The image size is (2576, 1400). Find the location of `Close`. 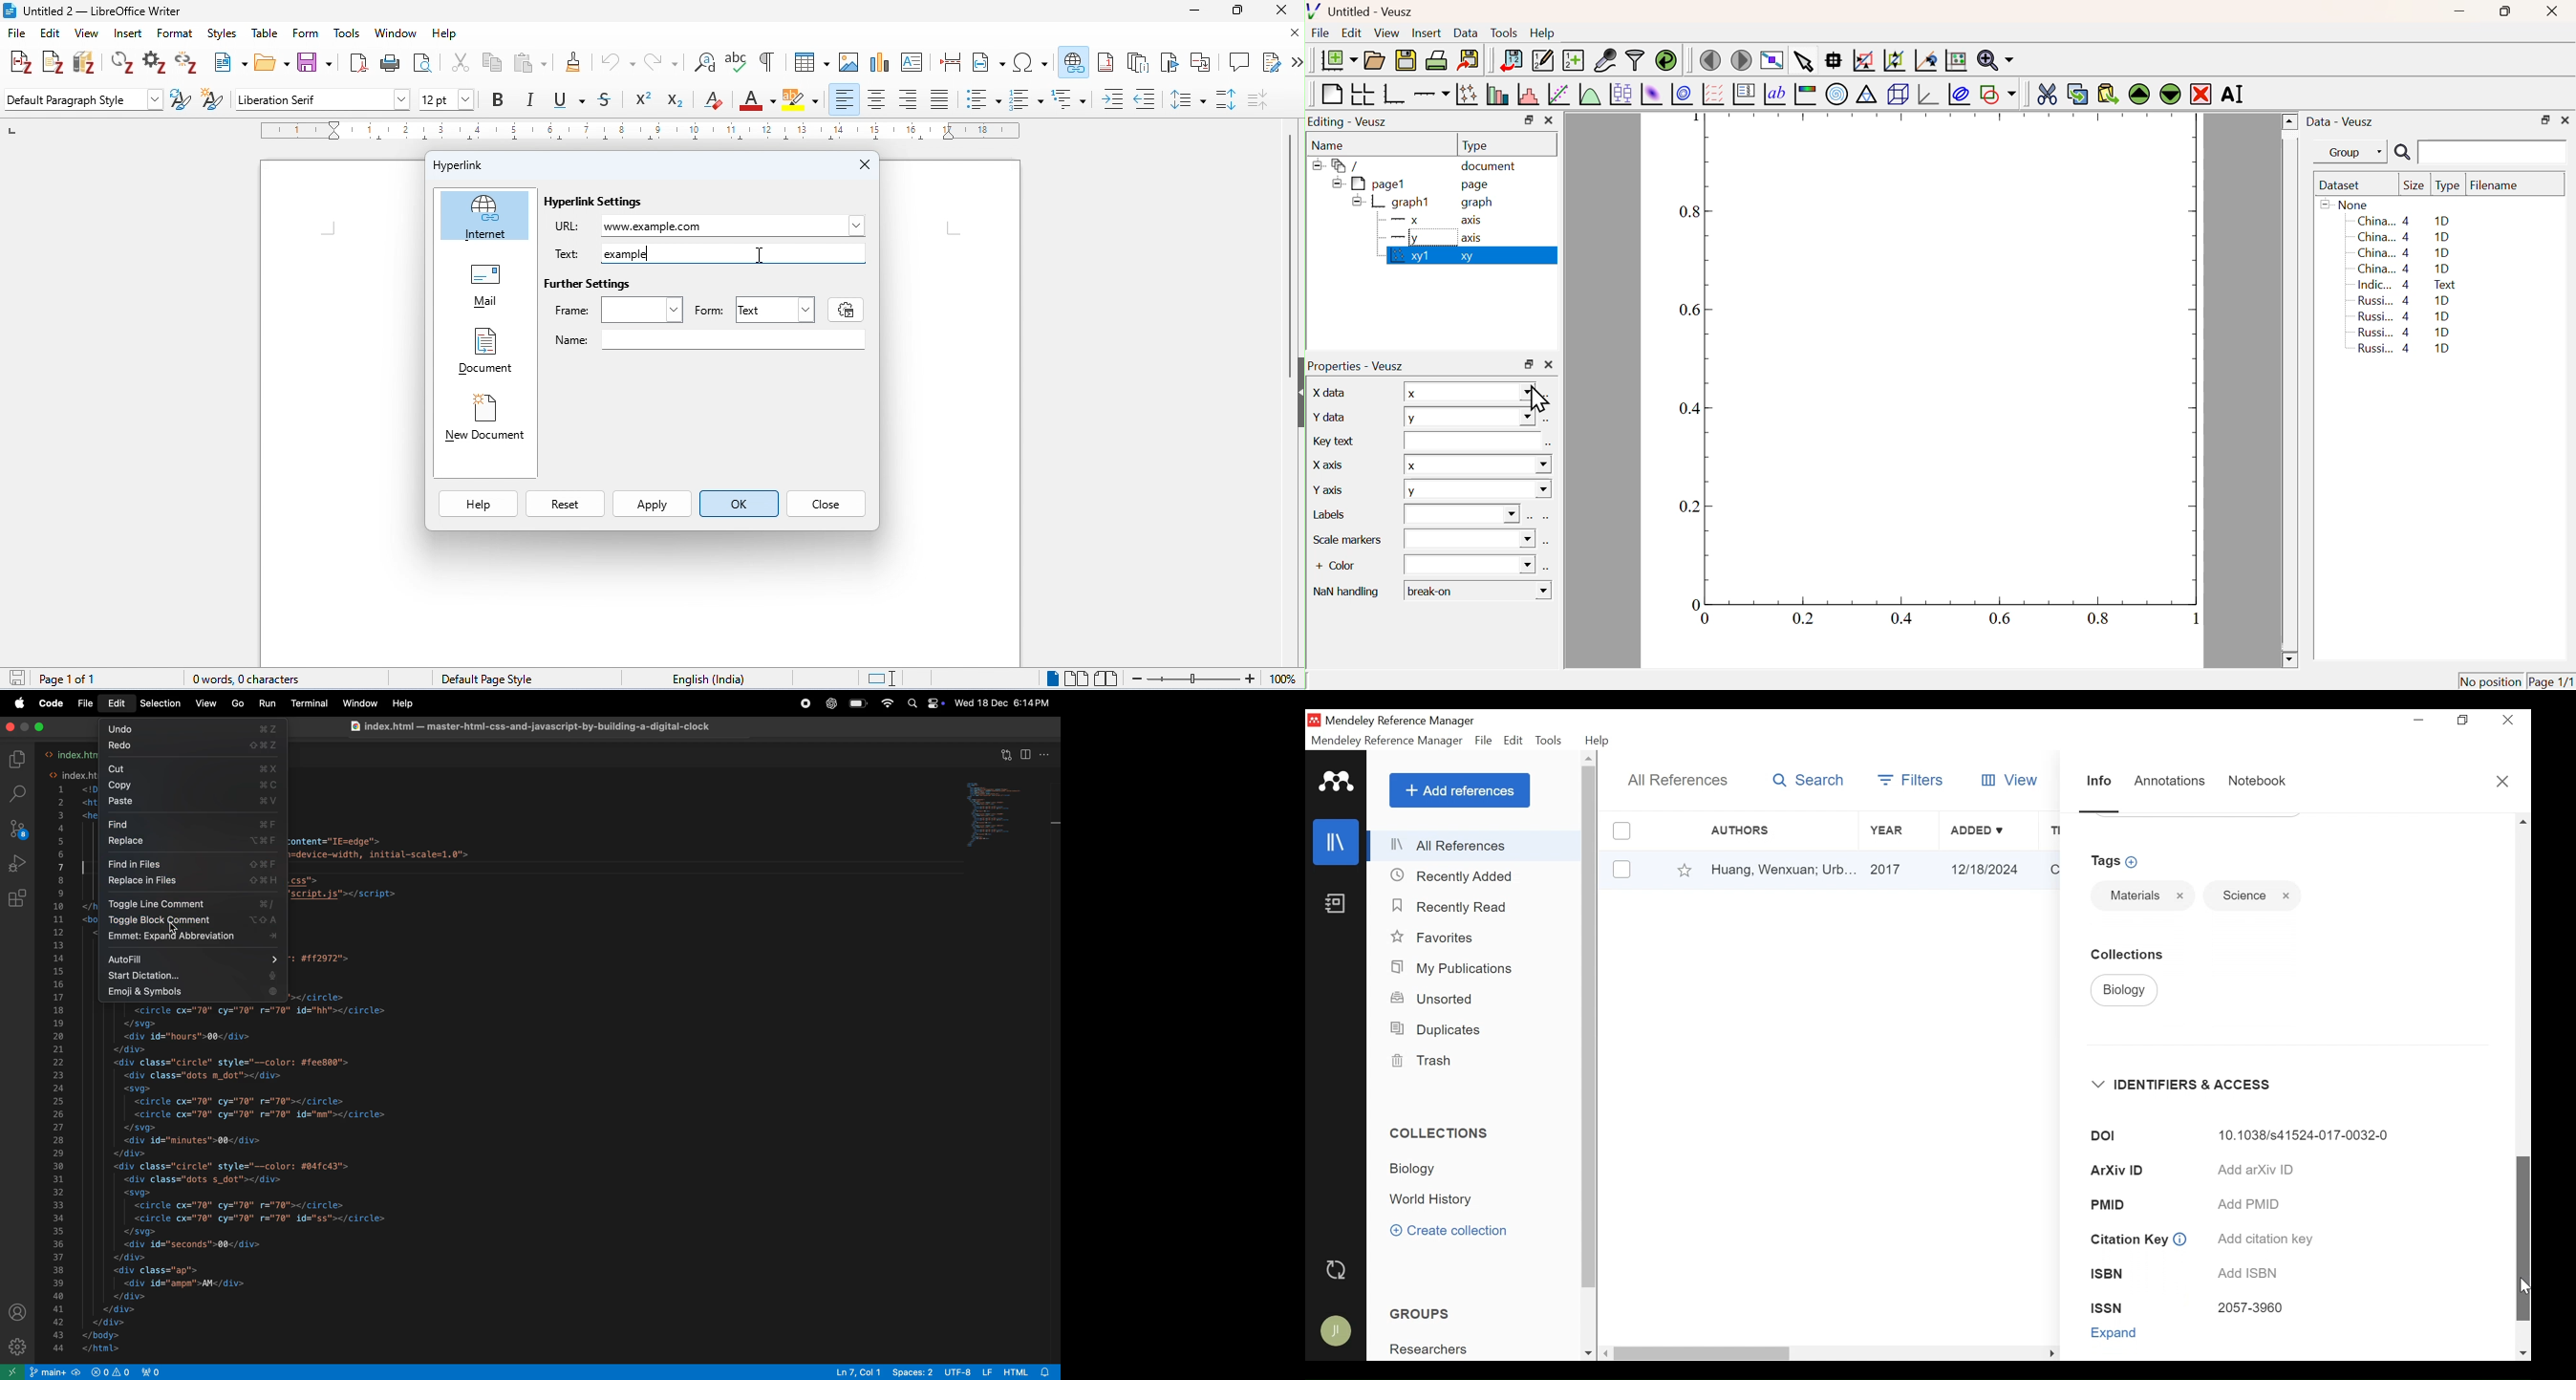

Close is located at coordinates (2502, 780).